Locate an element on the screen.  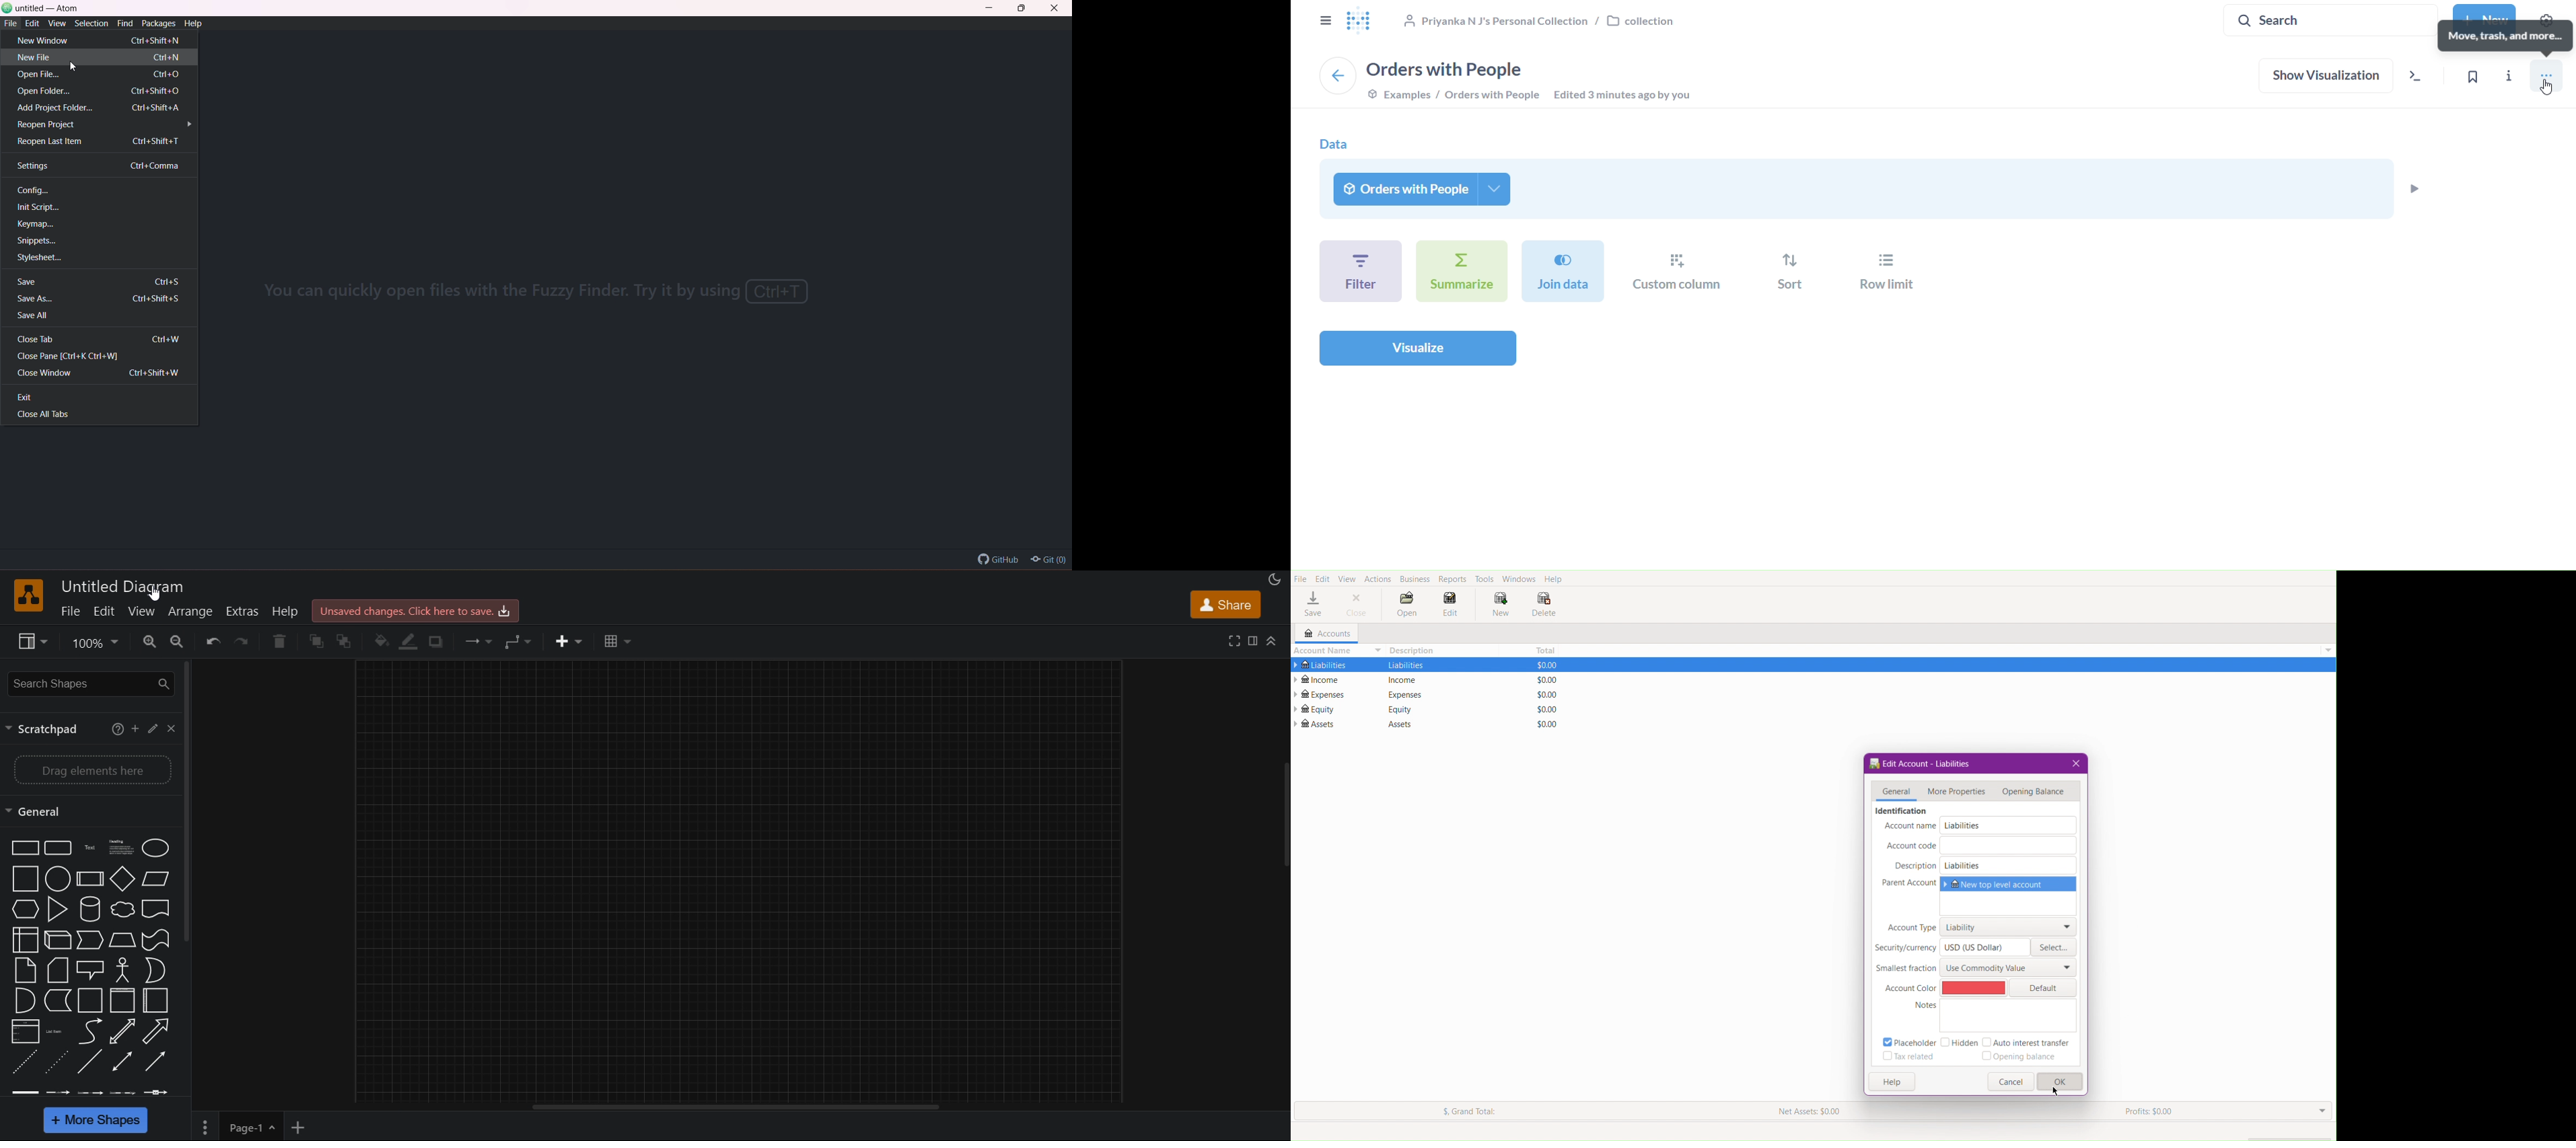
view is located at coordinates (29, 641).